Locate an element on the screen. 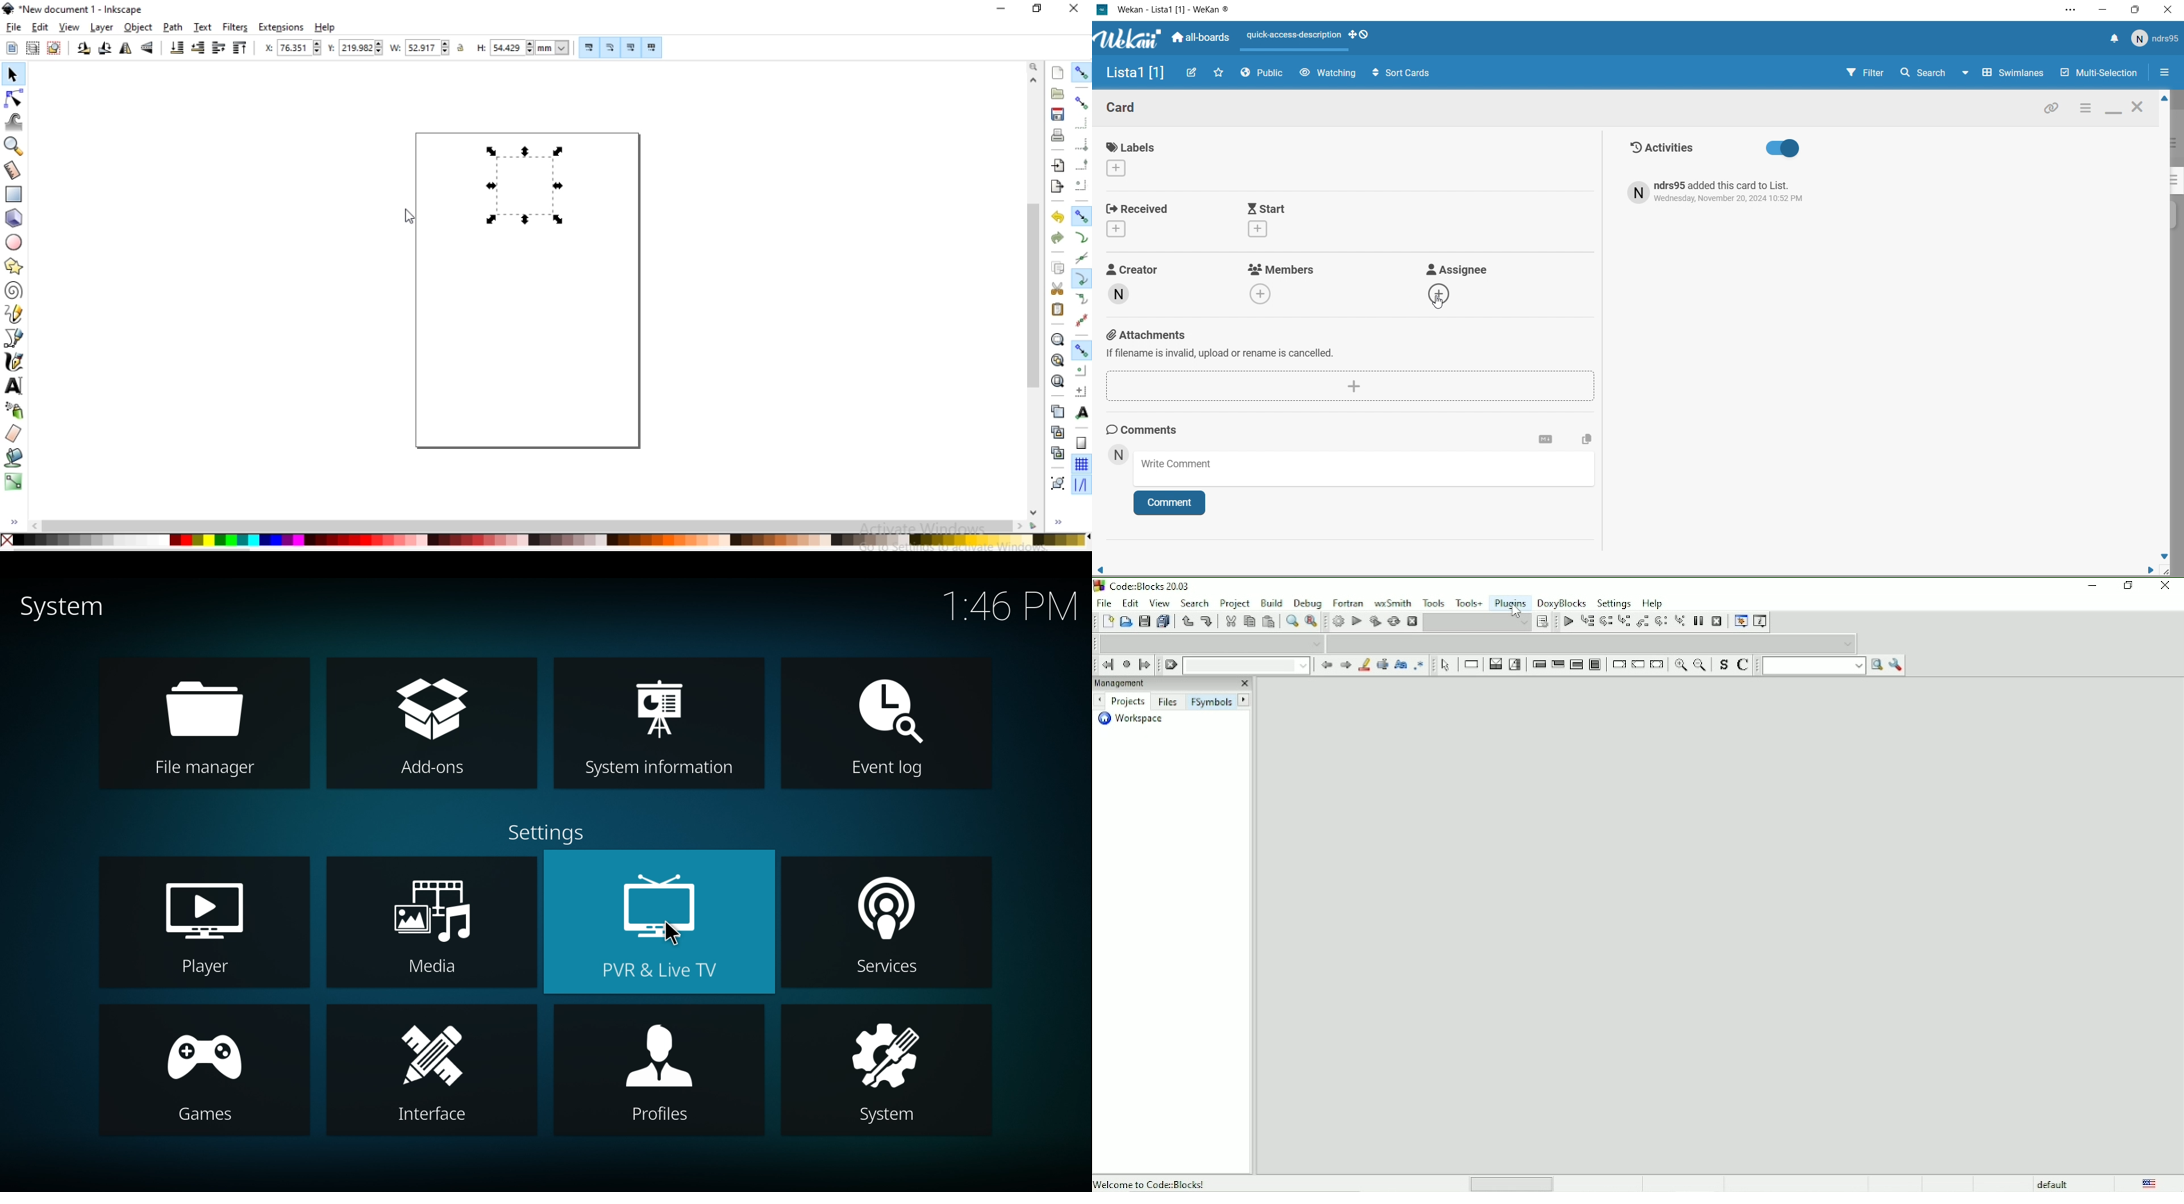 This screenshot has height=1204, width=2184. wxSmith is located at coordinates (1394, 602).